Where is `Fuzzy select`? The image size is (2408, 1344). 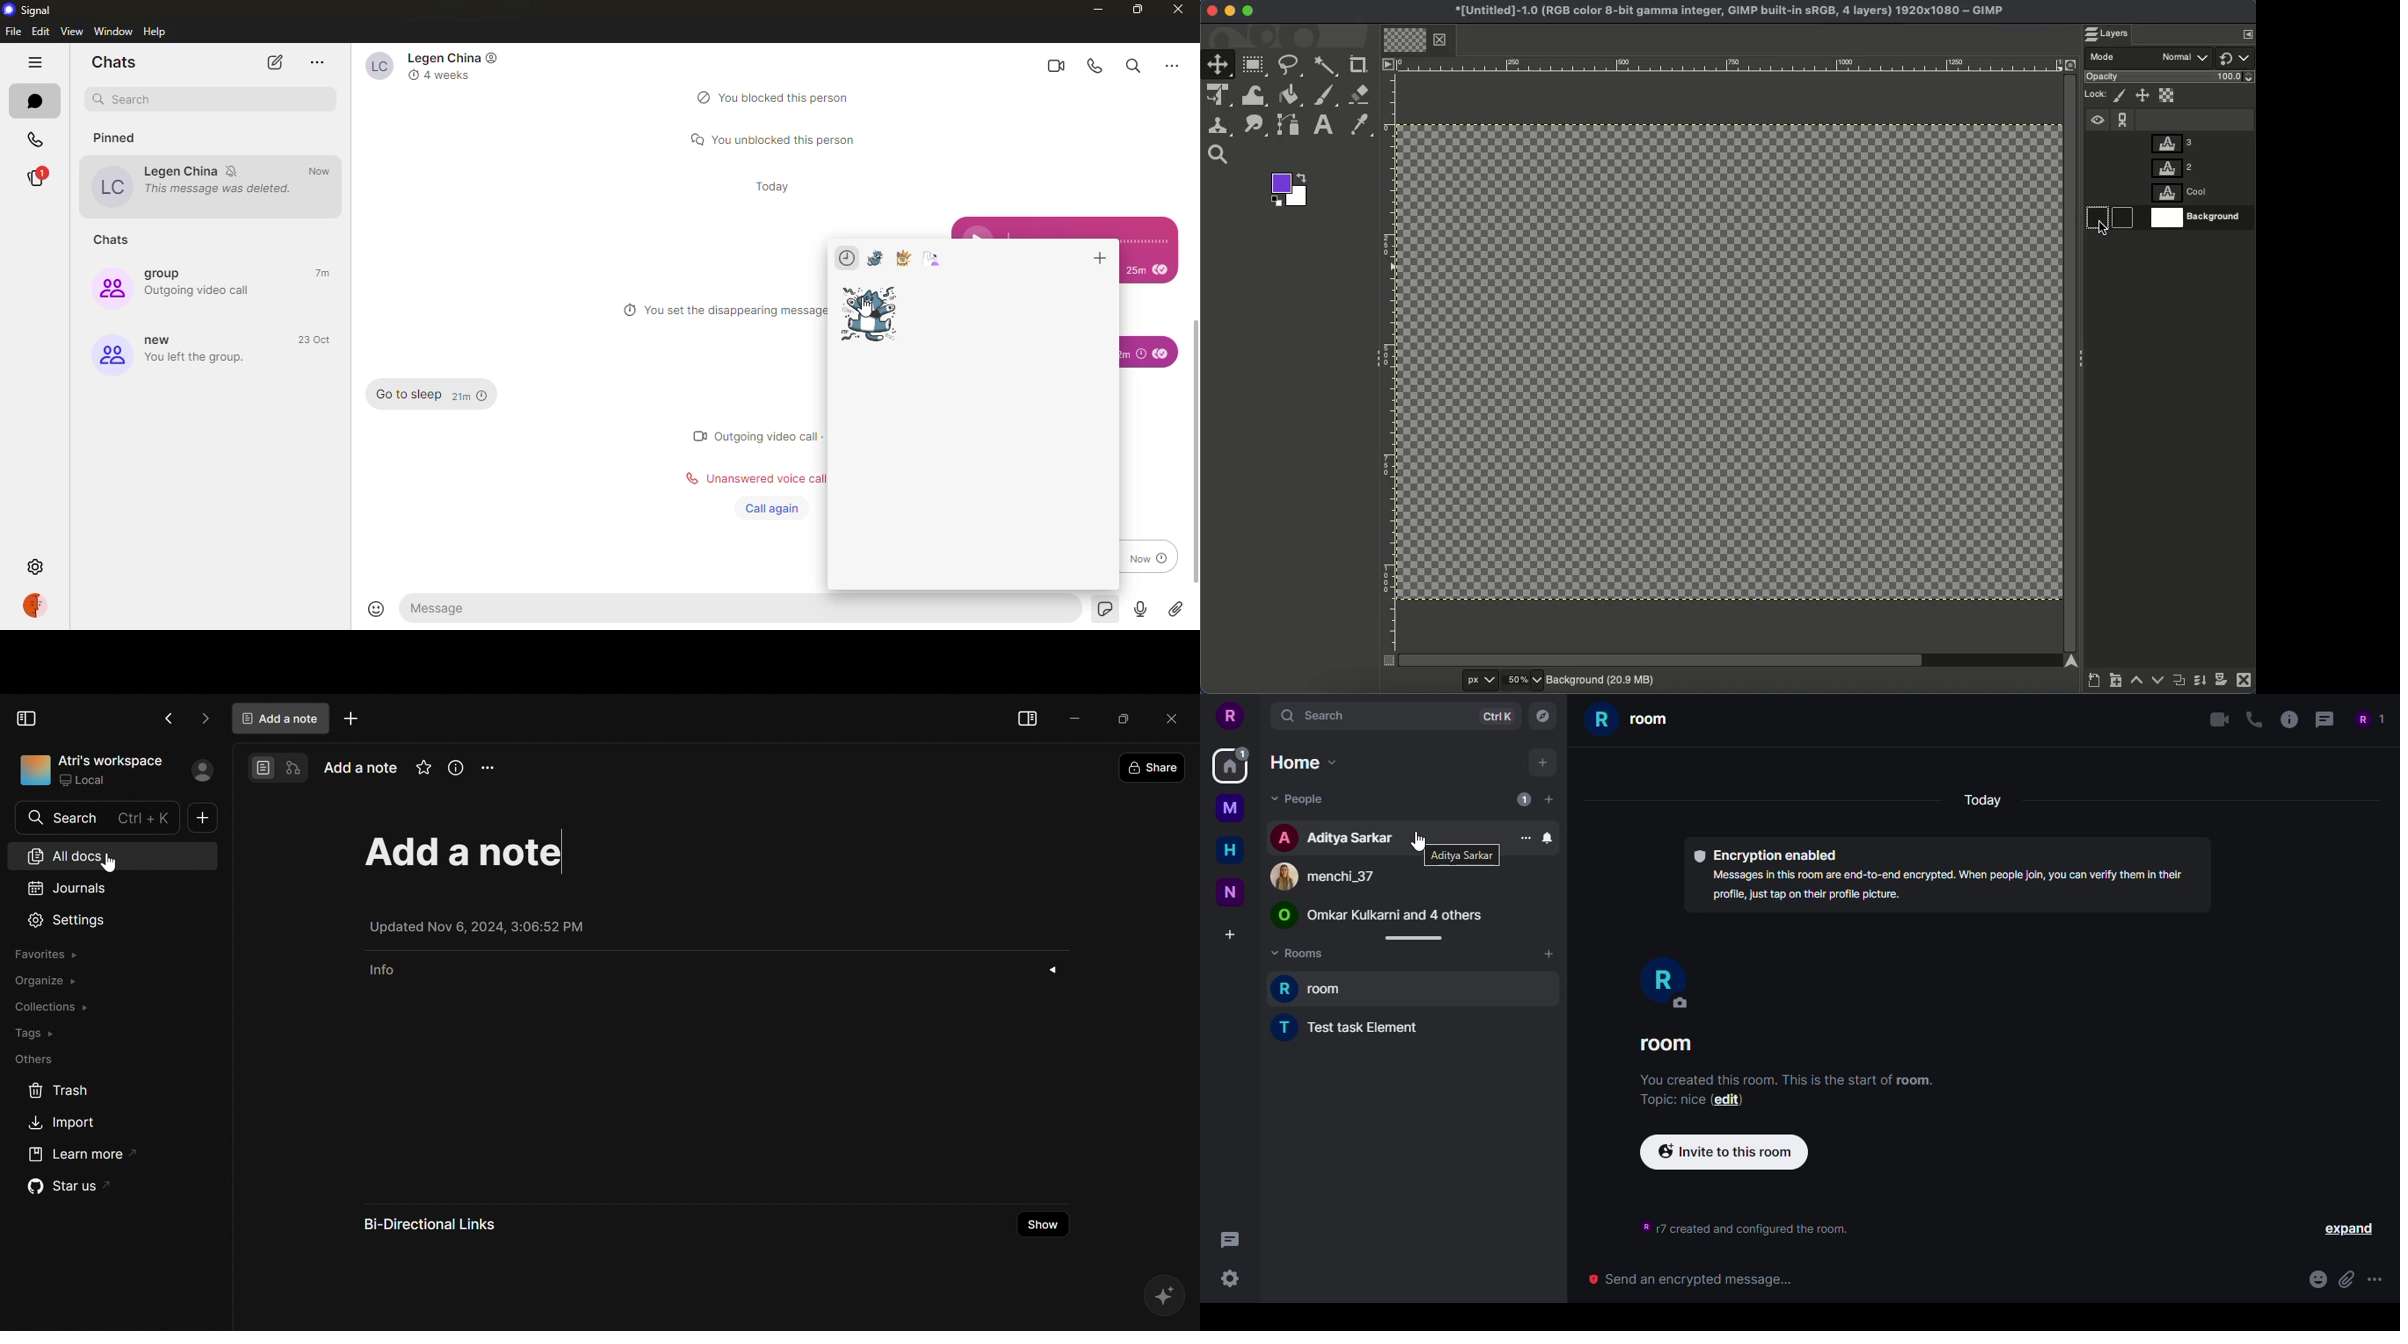 Fuzzy select is located at coordinates (1325, 66).